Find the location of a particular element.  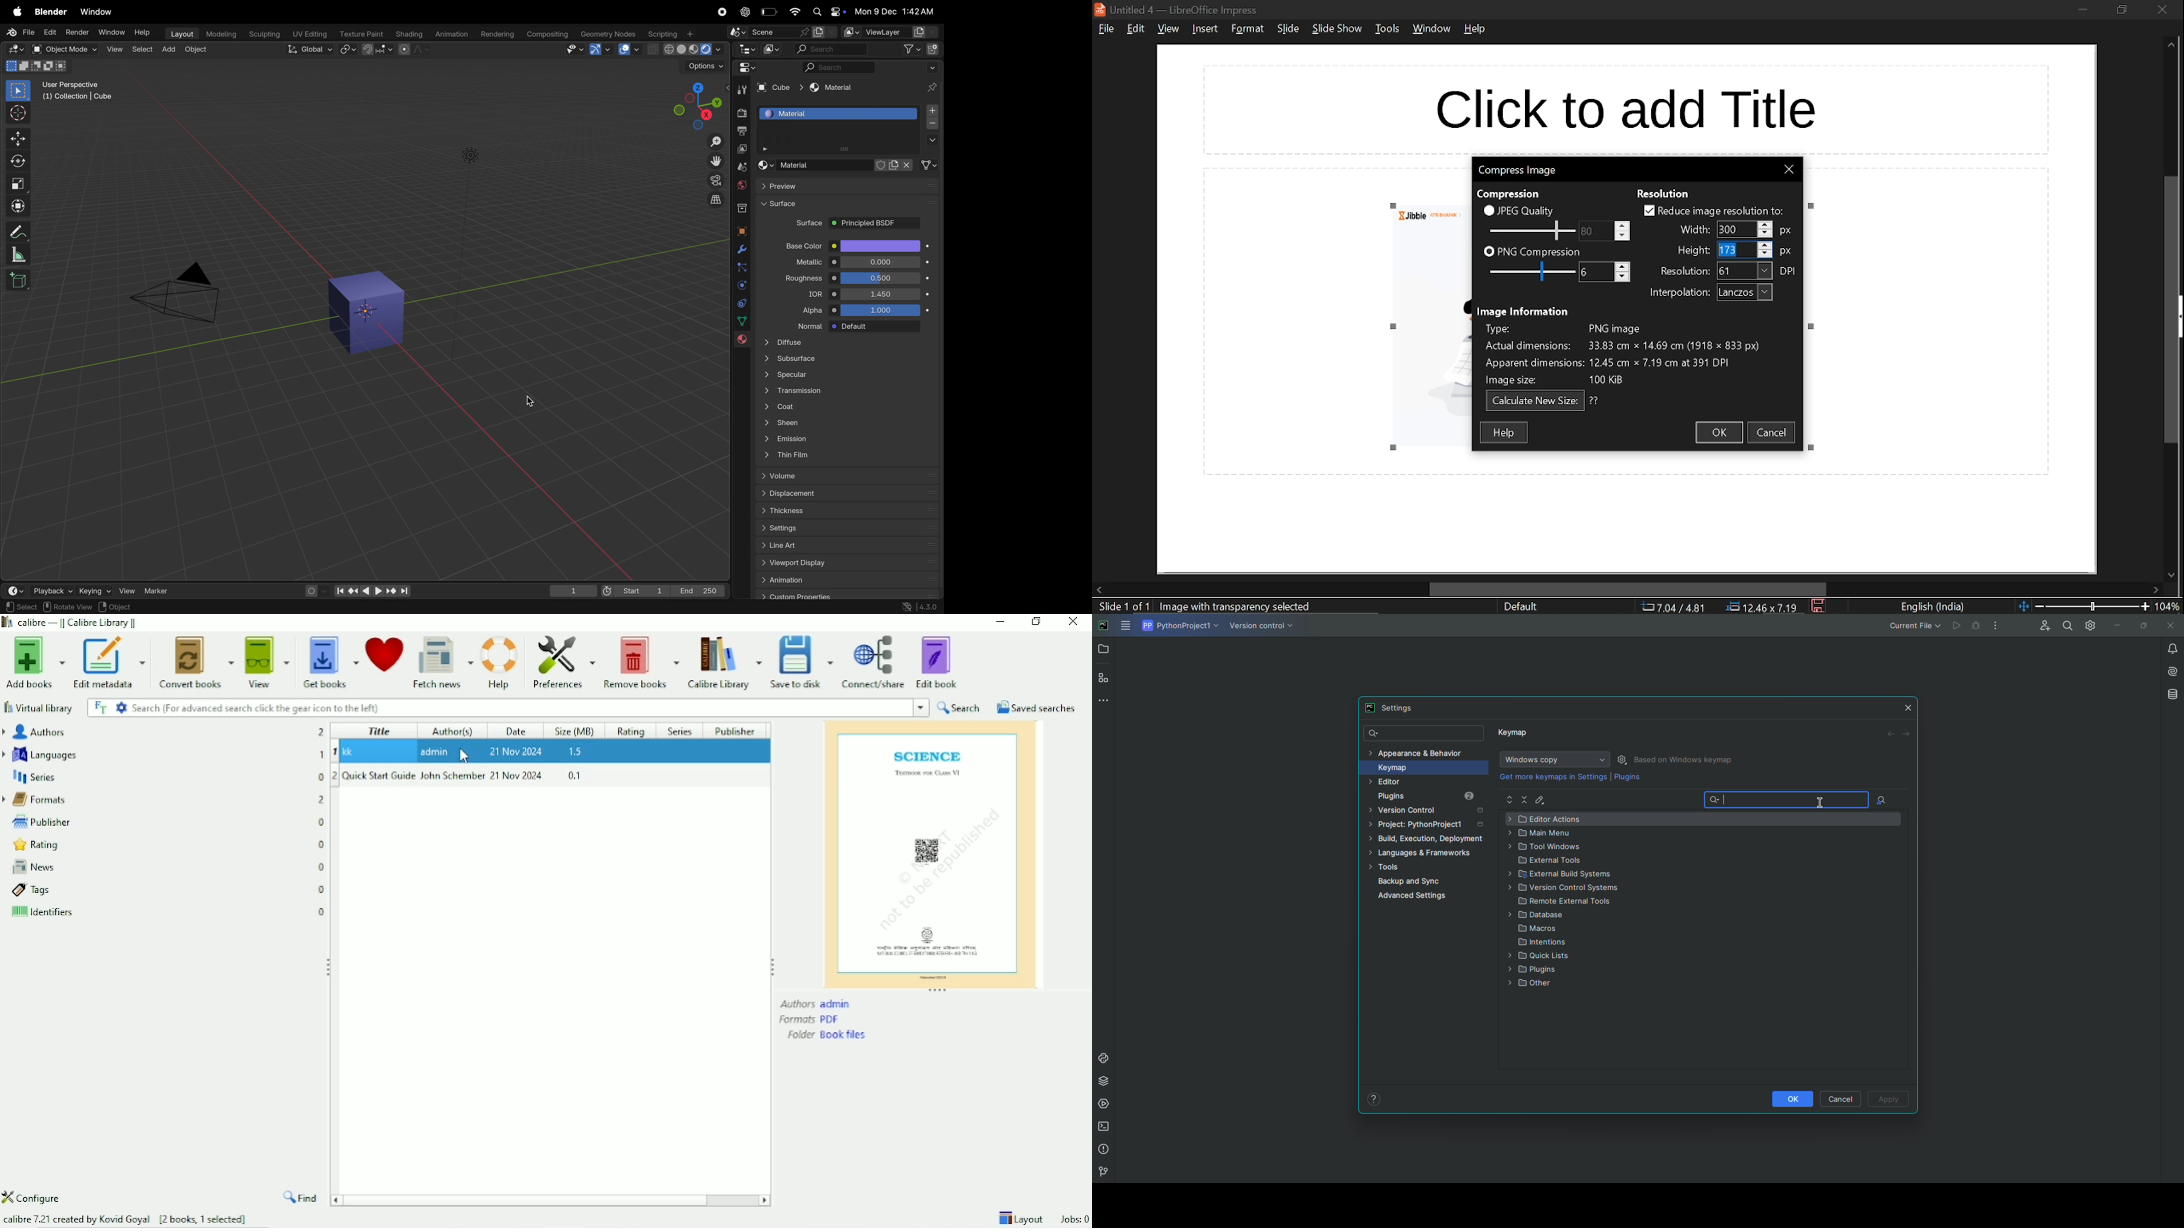

Keymap is located at coordinates (1420, 768).